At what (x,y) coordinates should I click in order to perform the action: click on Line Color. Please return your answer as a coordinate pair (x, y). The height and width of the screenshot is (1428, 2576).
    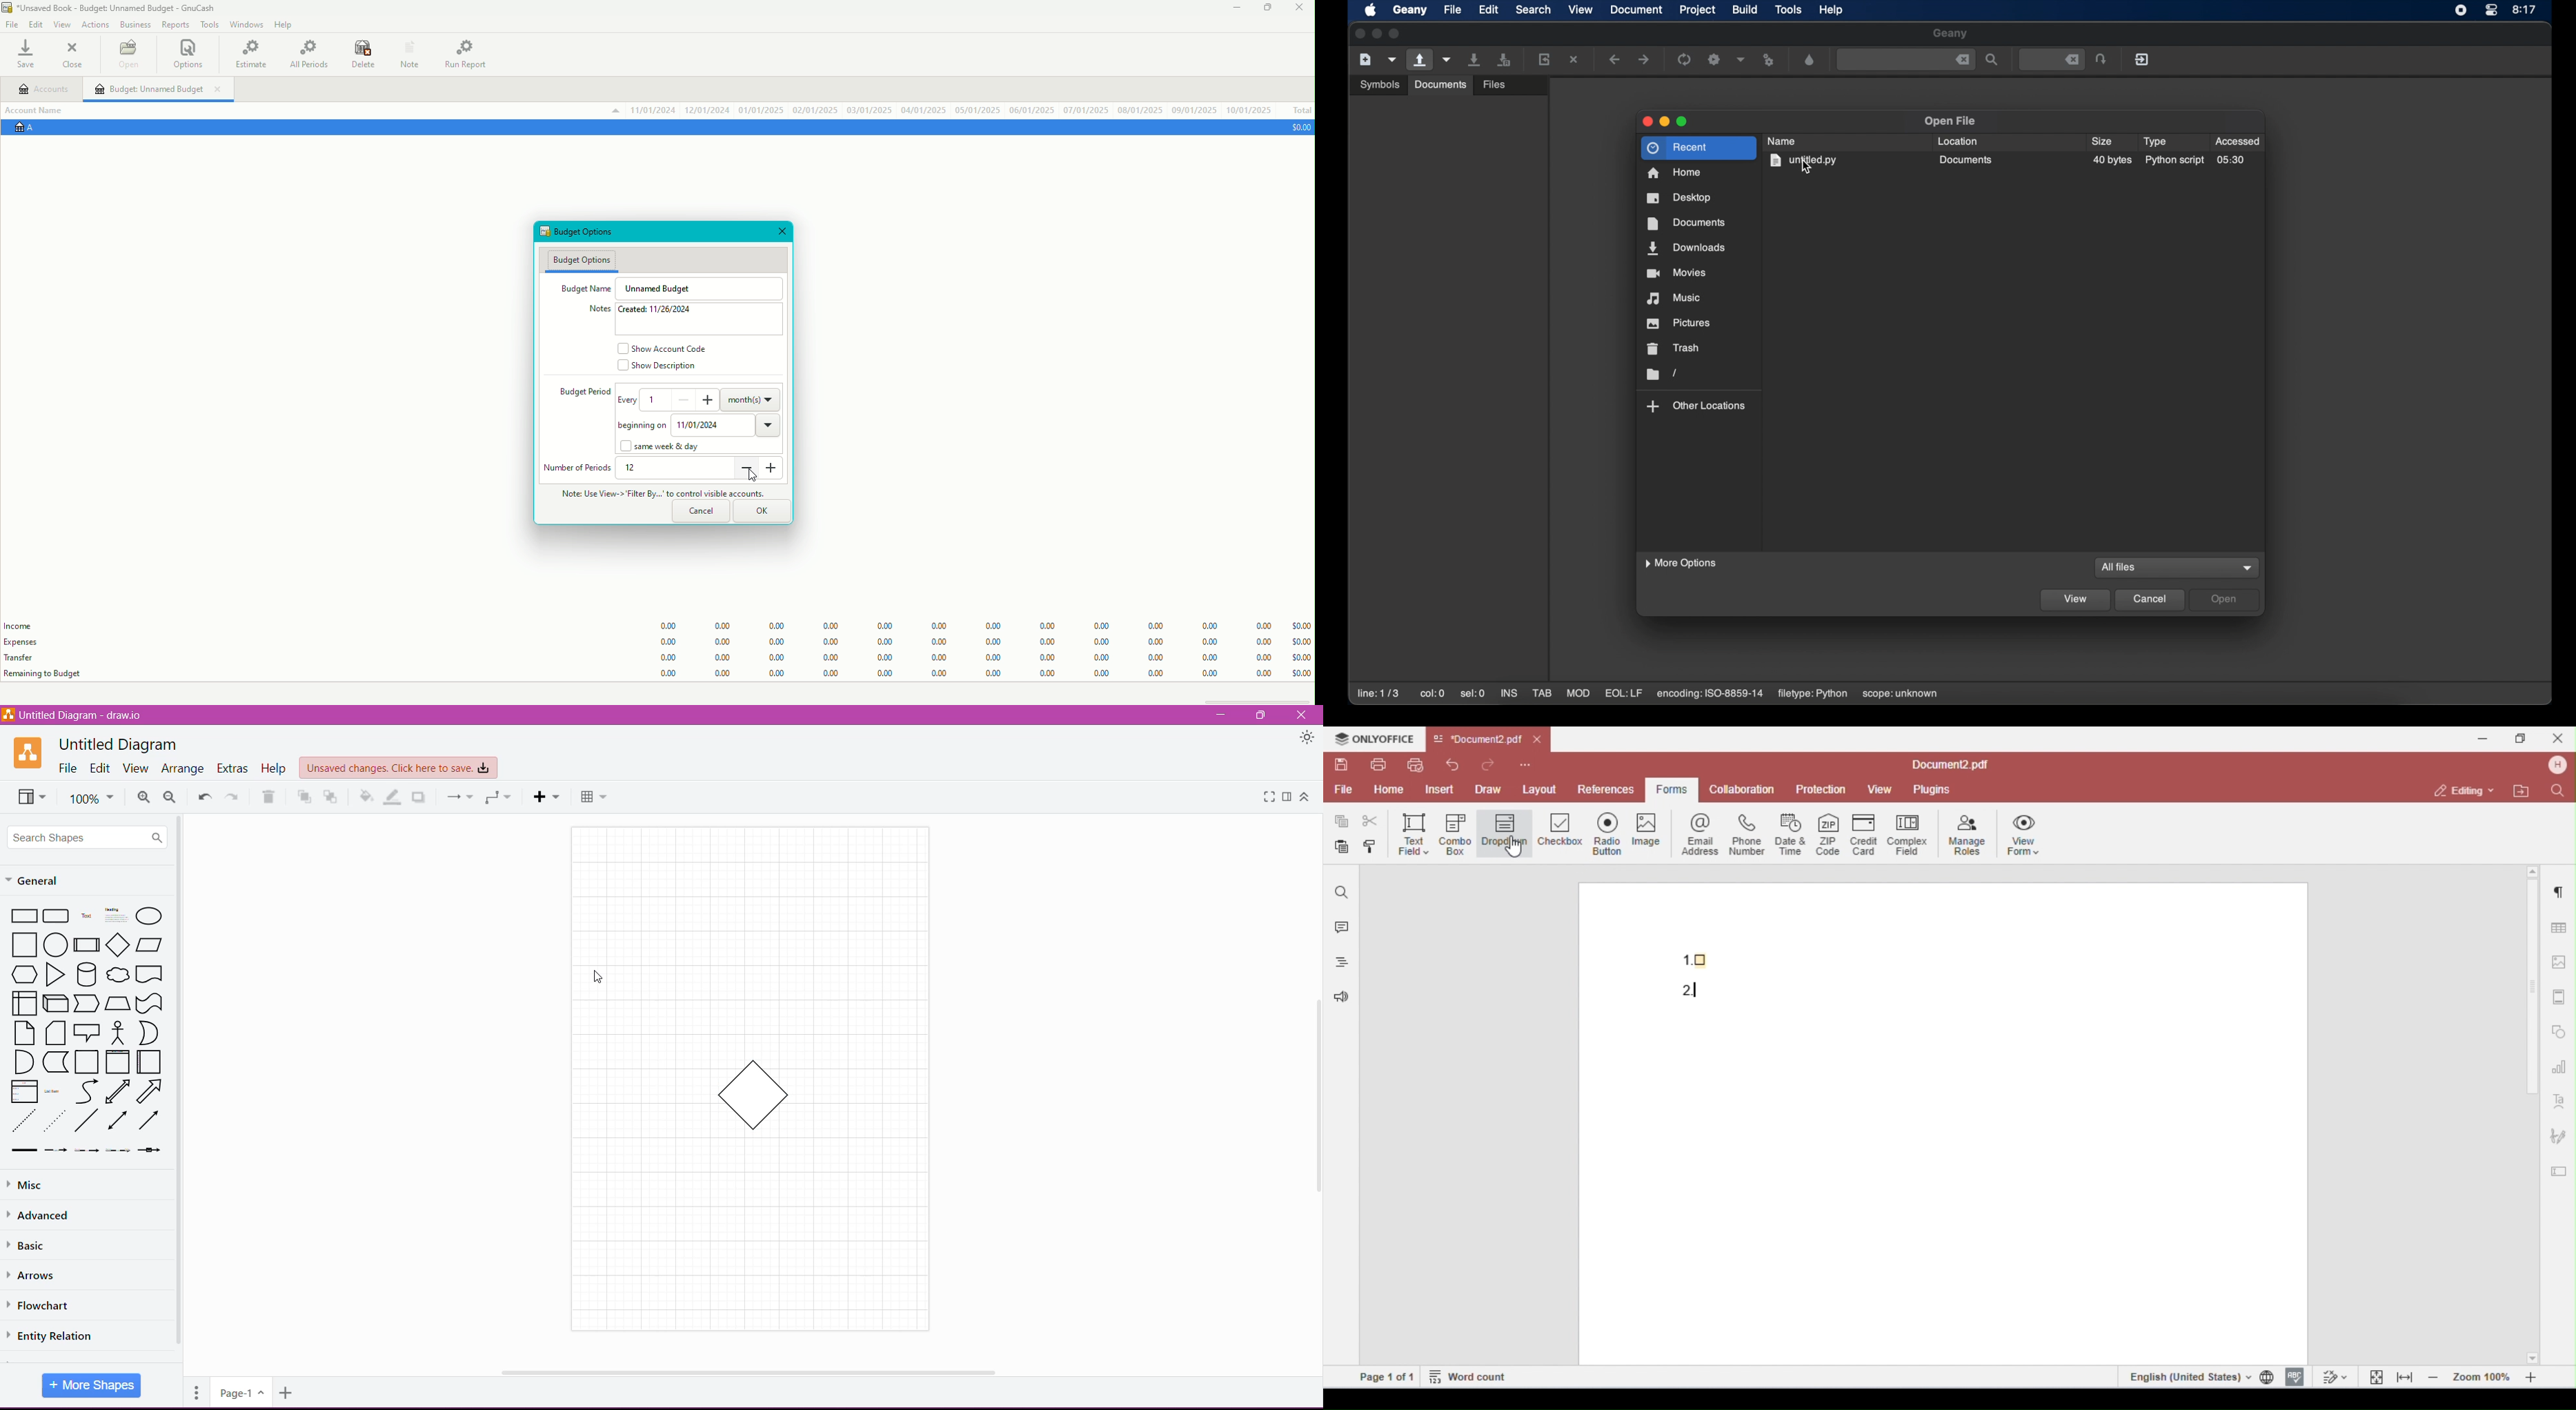
    Looking at the image, I should click on (391, 796).